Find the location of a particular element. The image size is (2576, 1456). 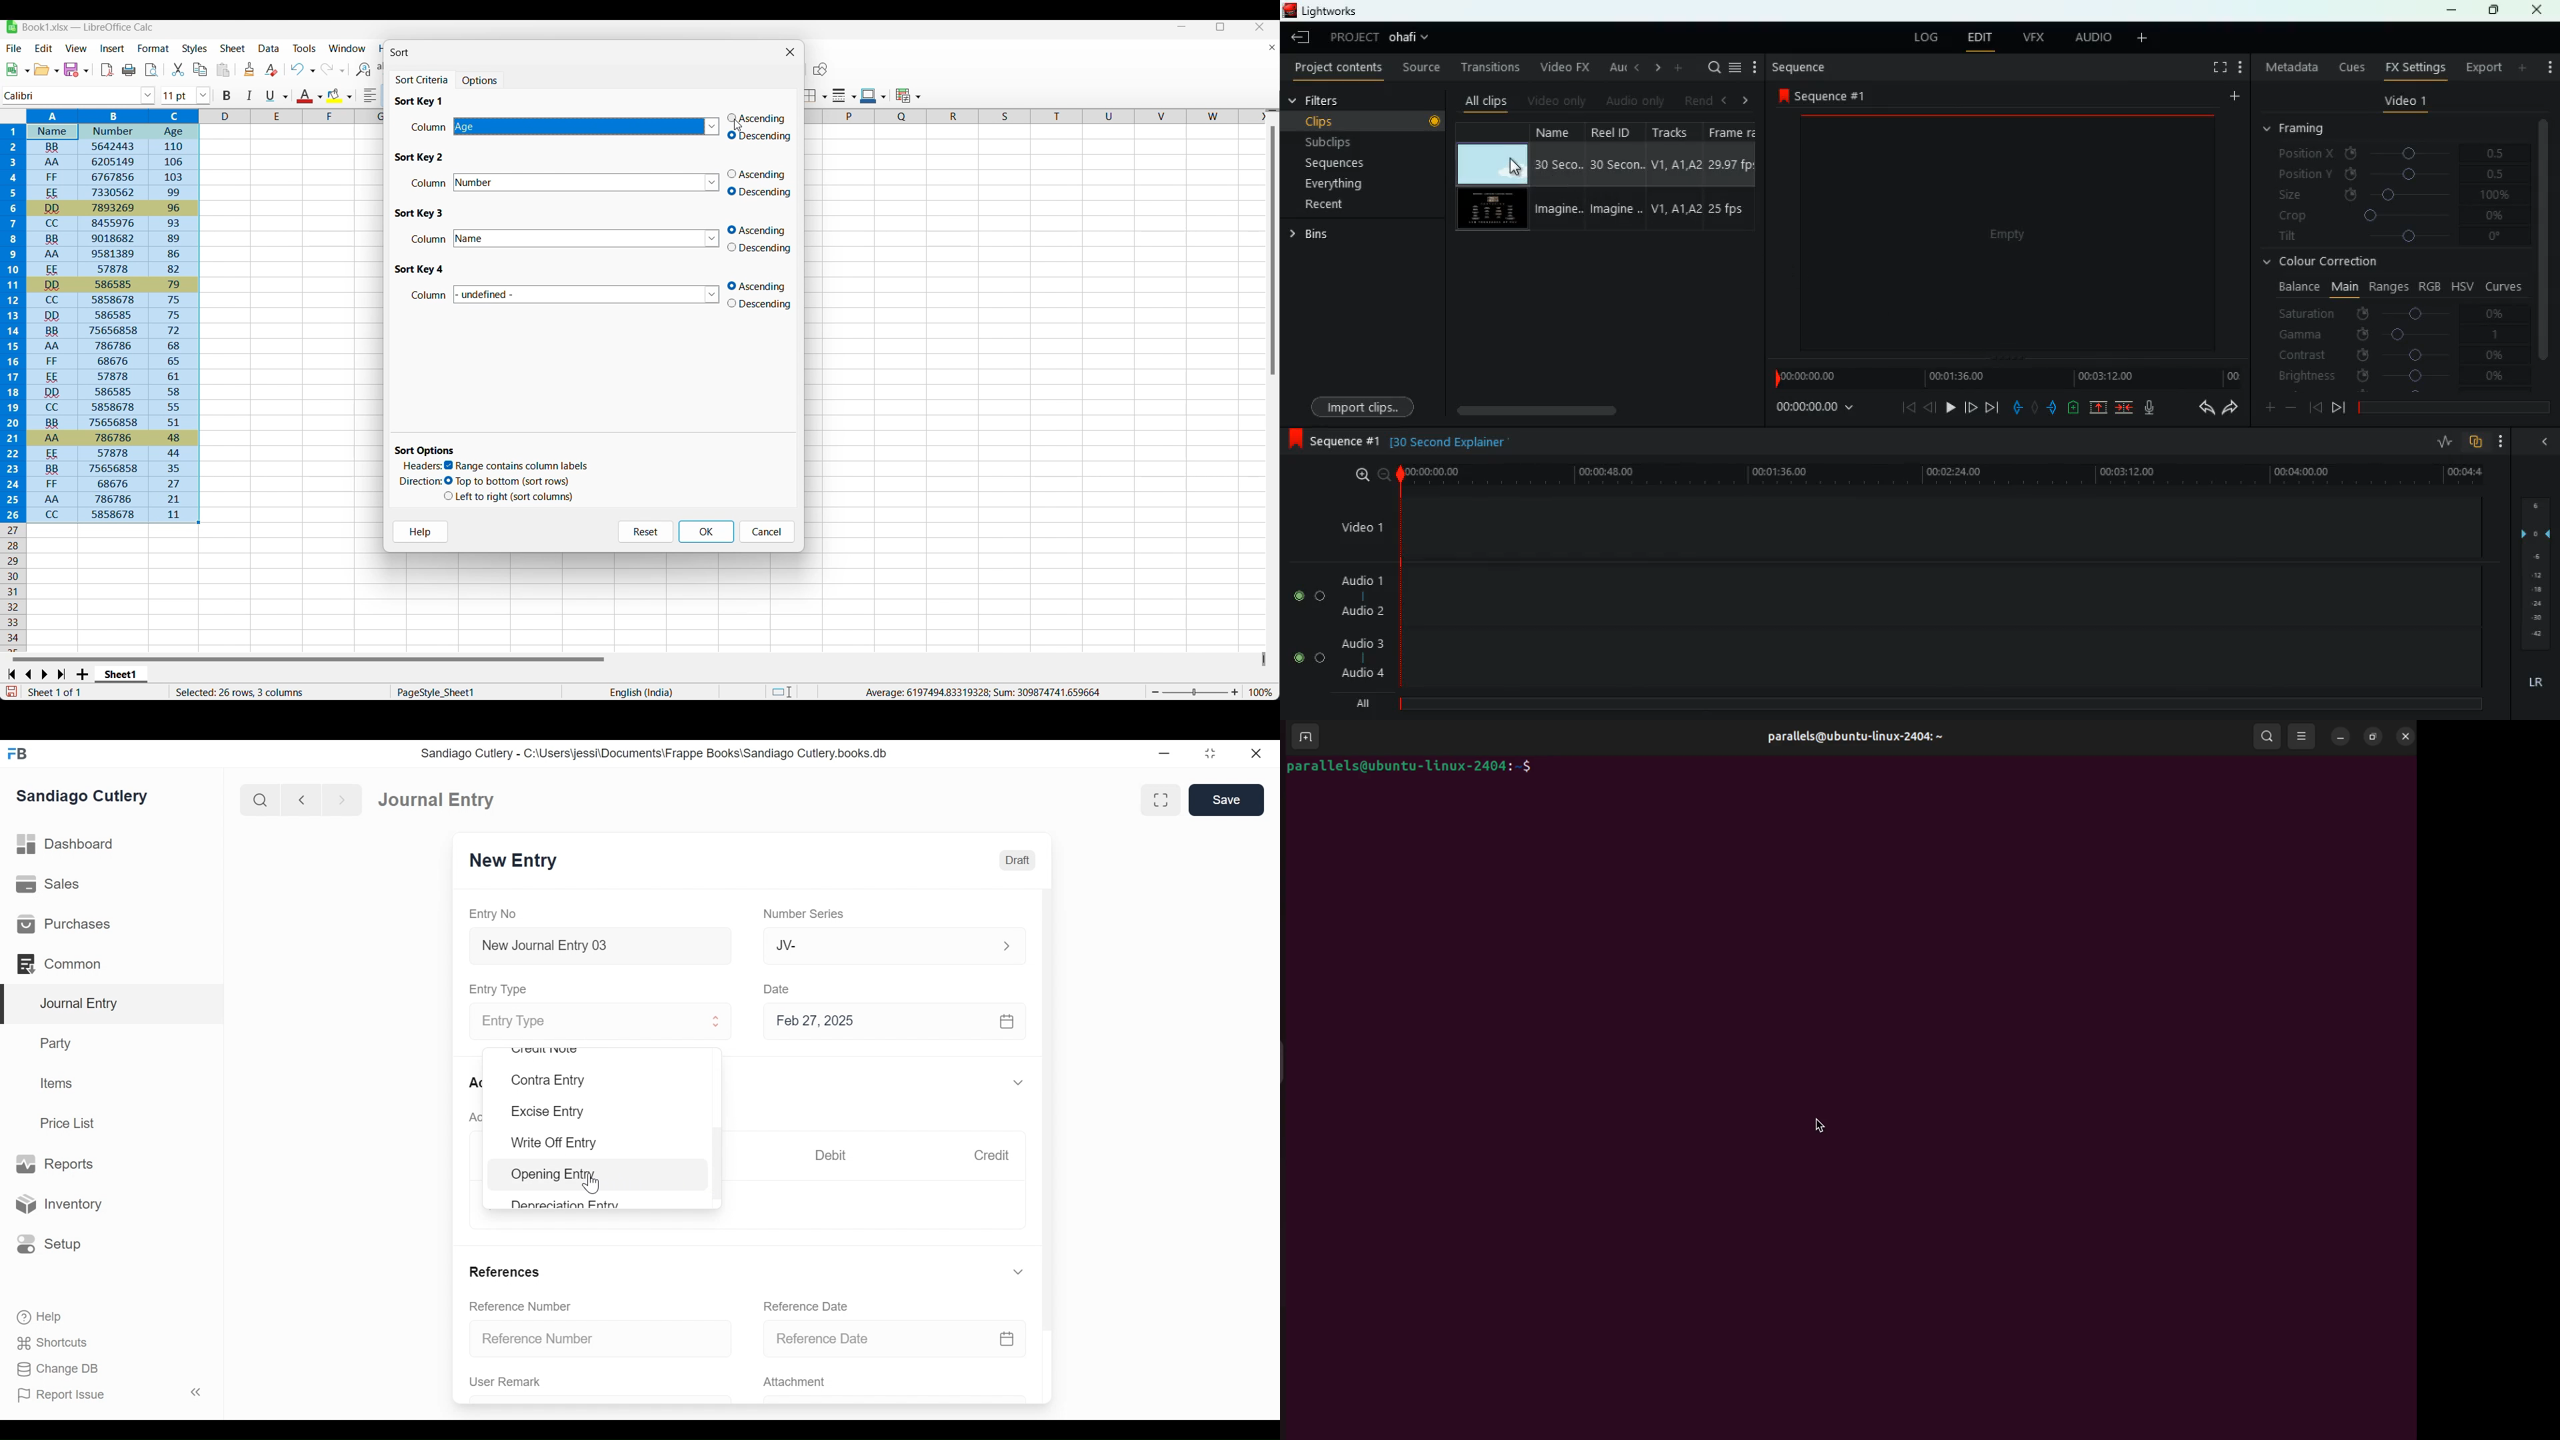

position x is located at coordinates (2402, 154).